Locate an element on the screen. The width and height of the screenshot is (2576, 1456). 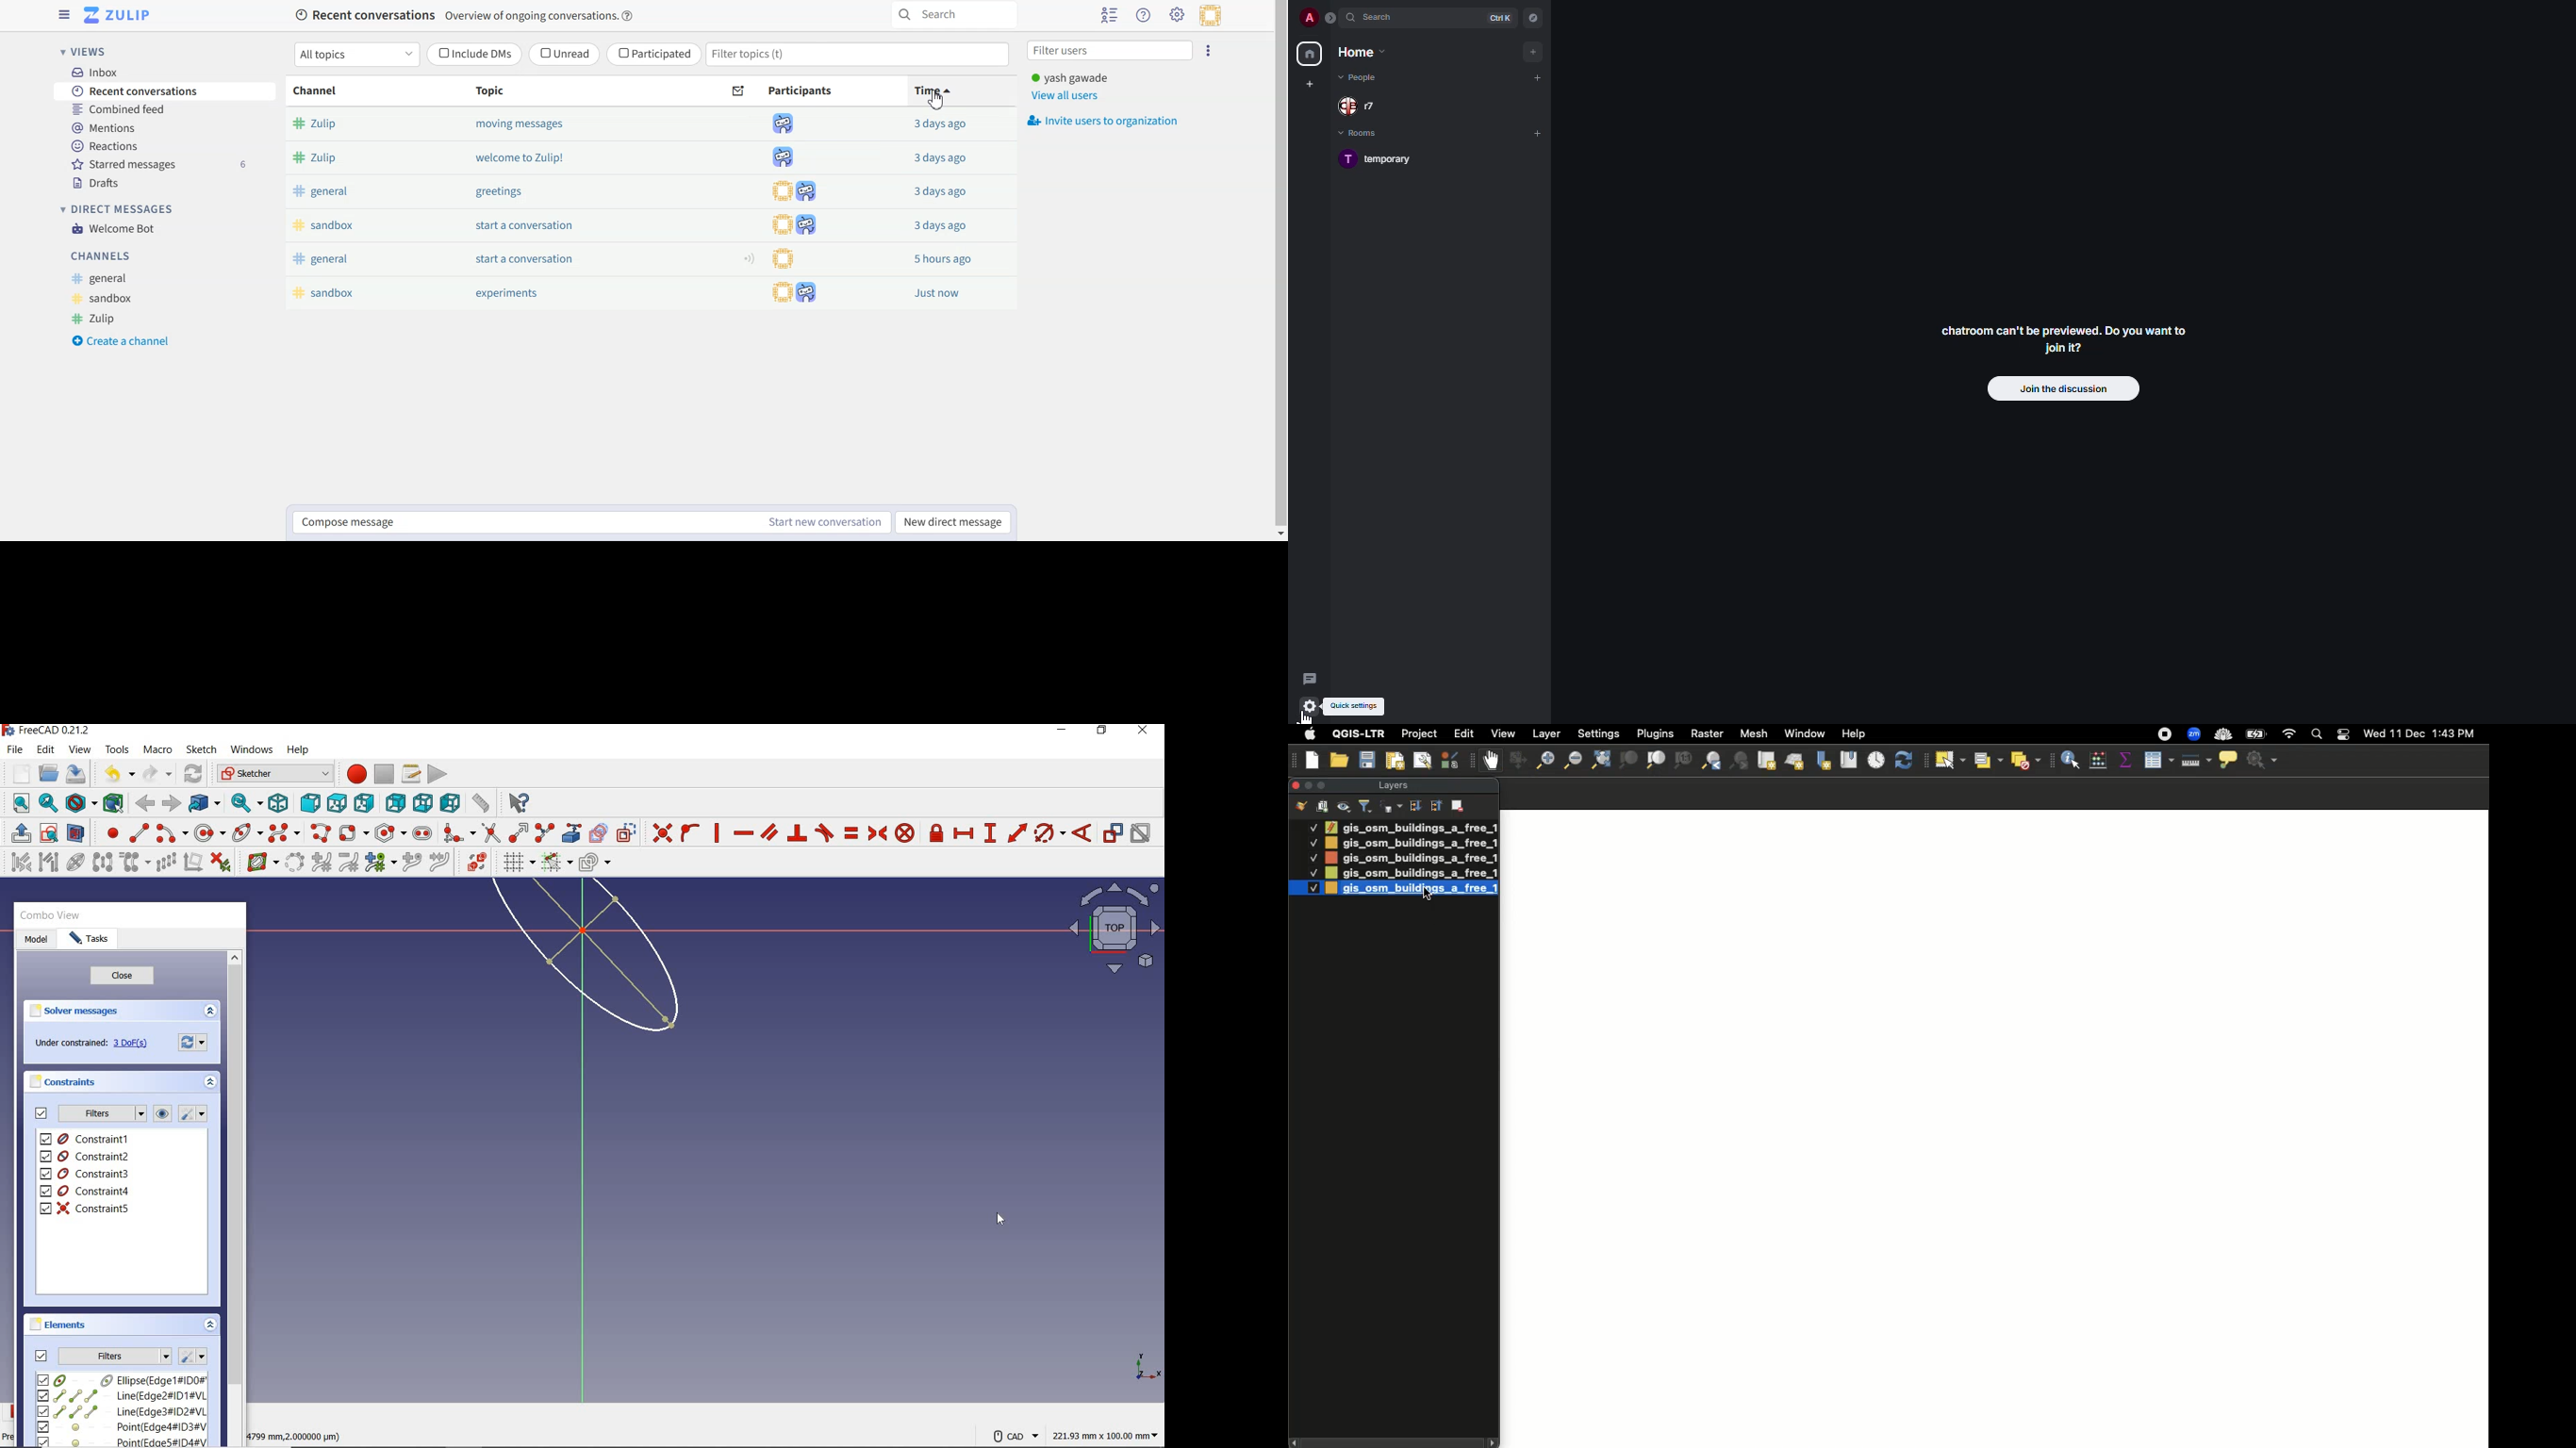
Help menu is located at coordinates (1144, 15).